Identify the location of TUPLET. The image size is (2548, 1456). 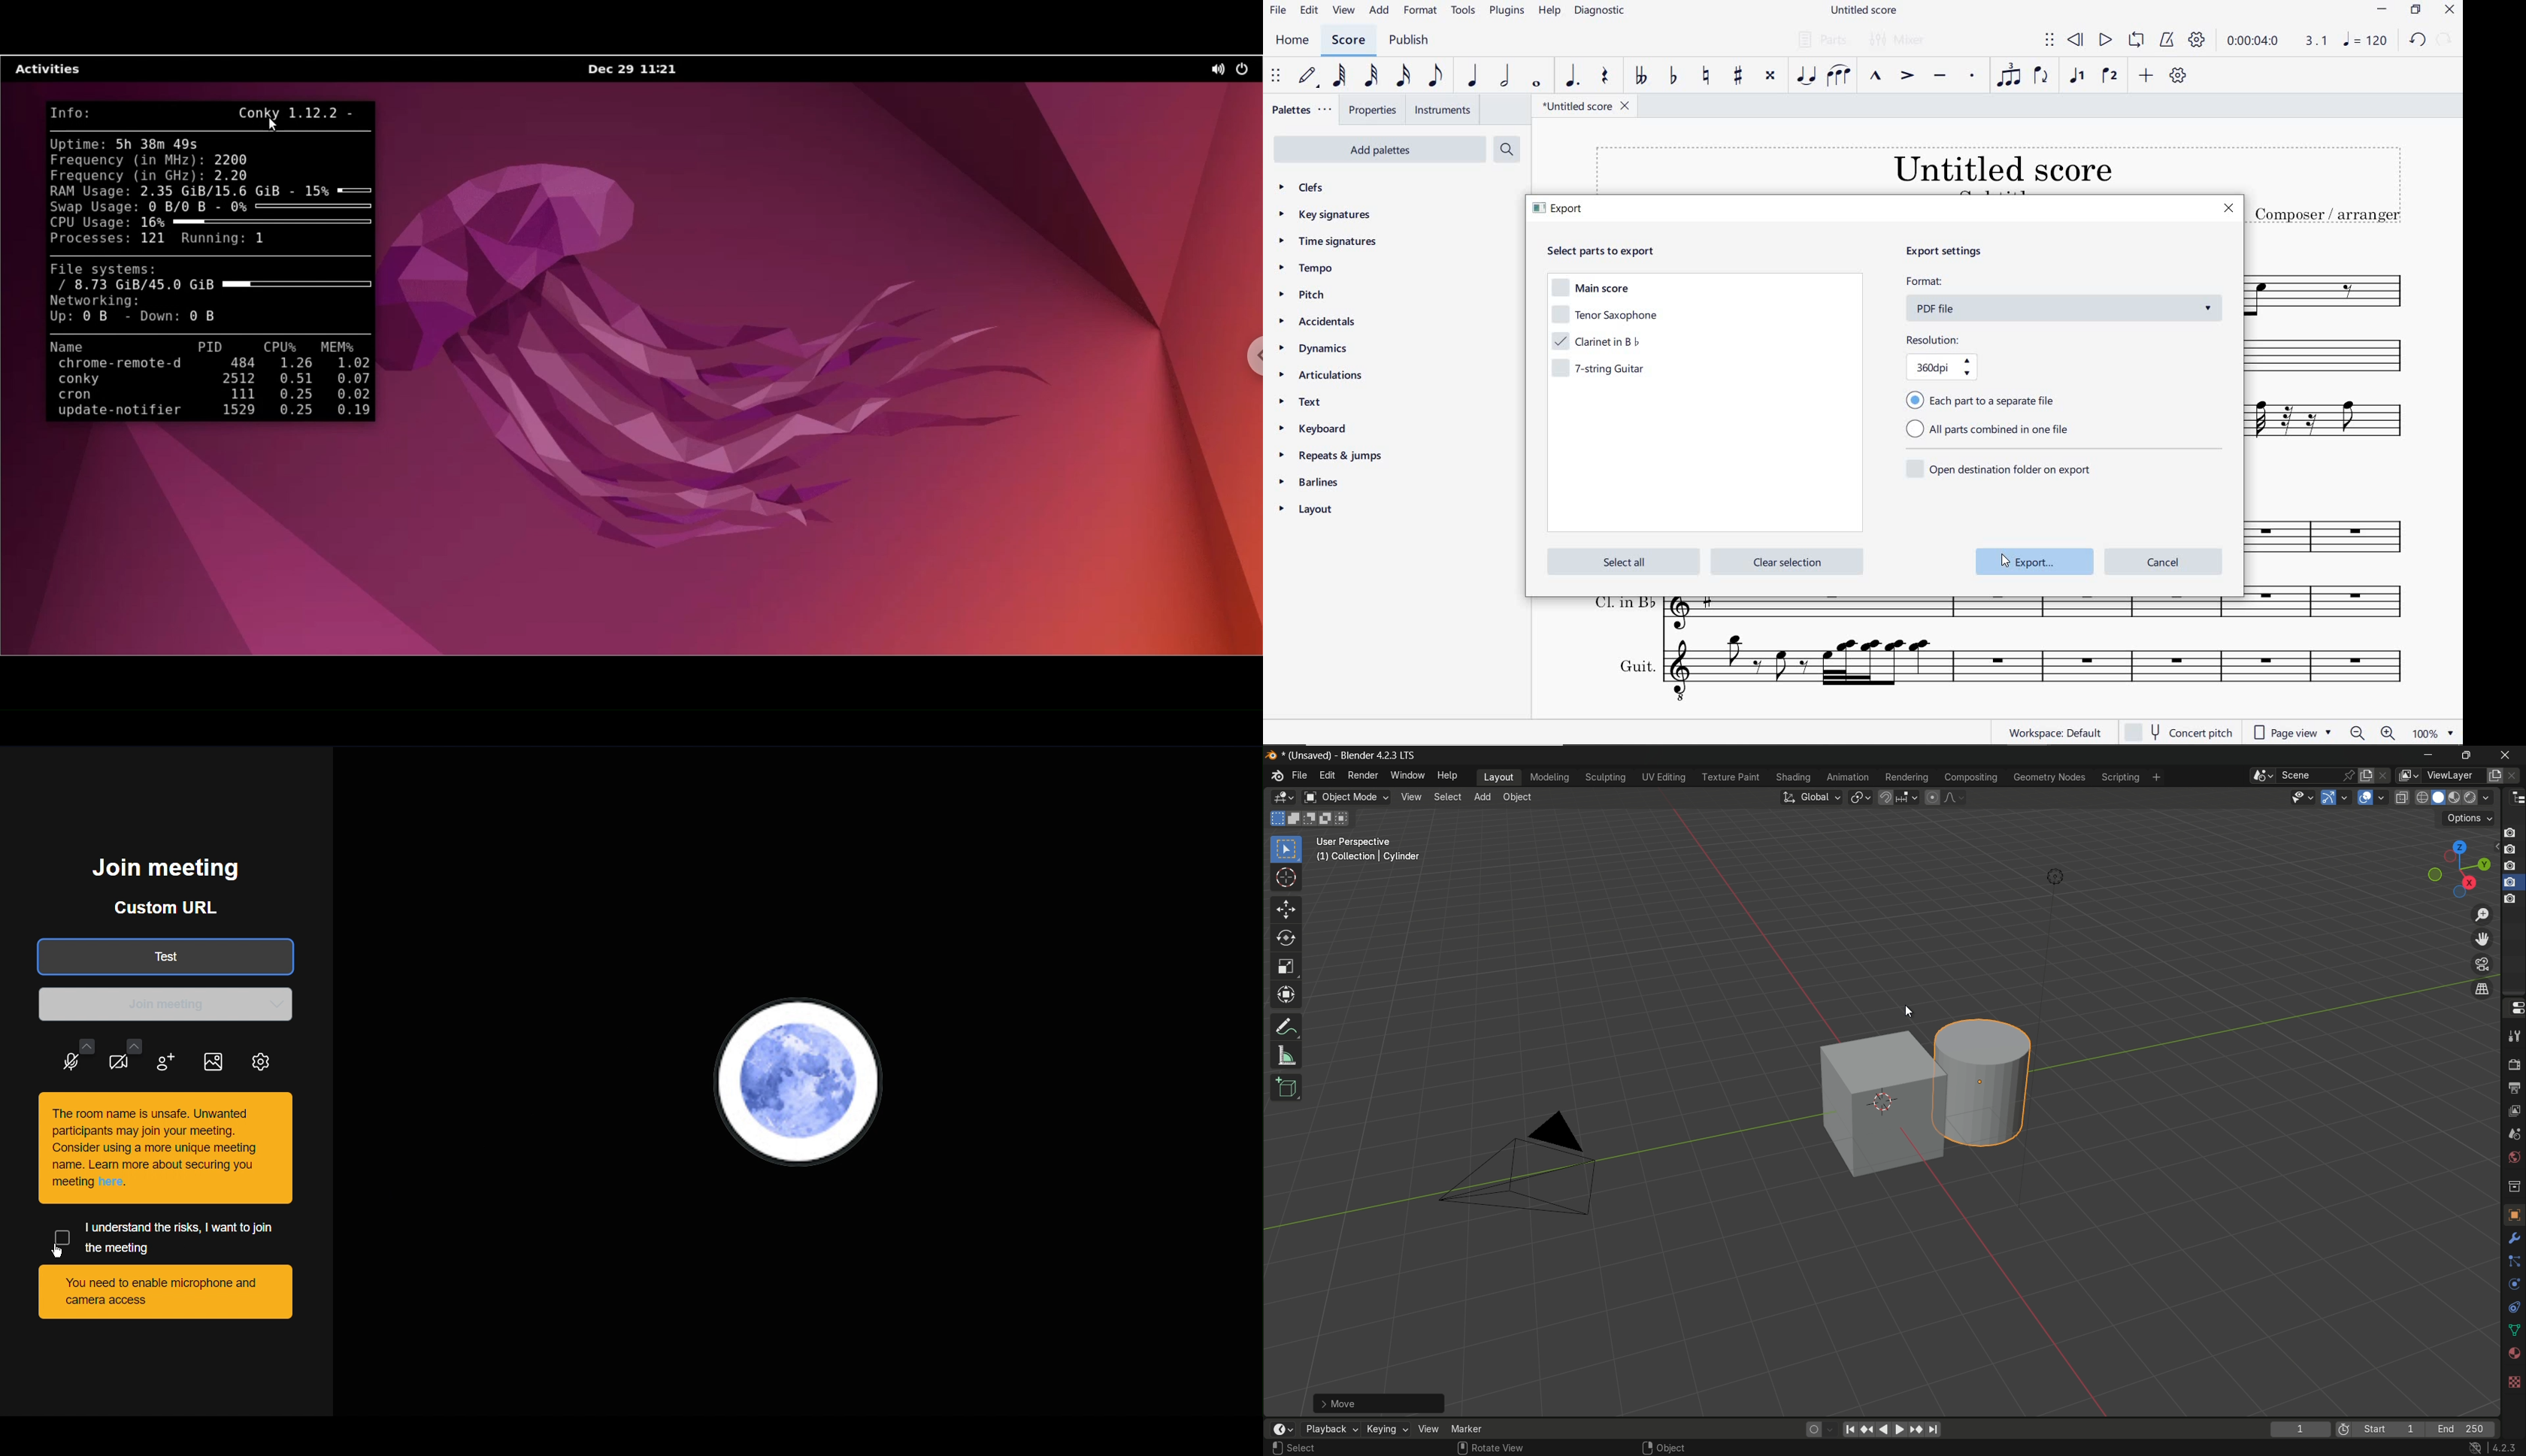
(2009, 75).